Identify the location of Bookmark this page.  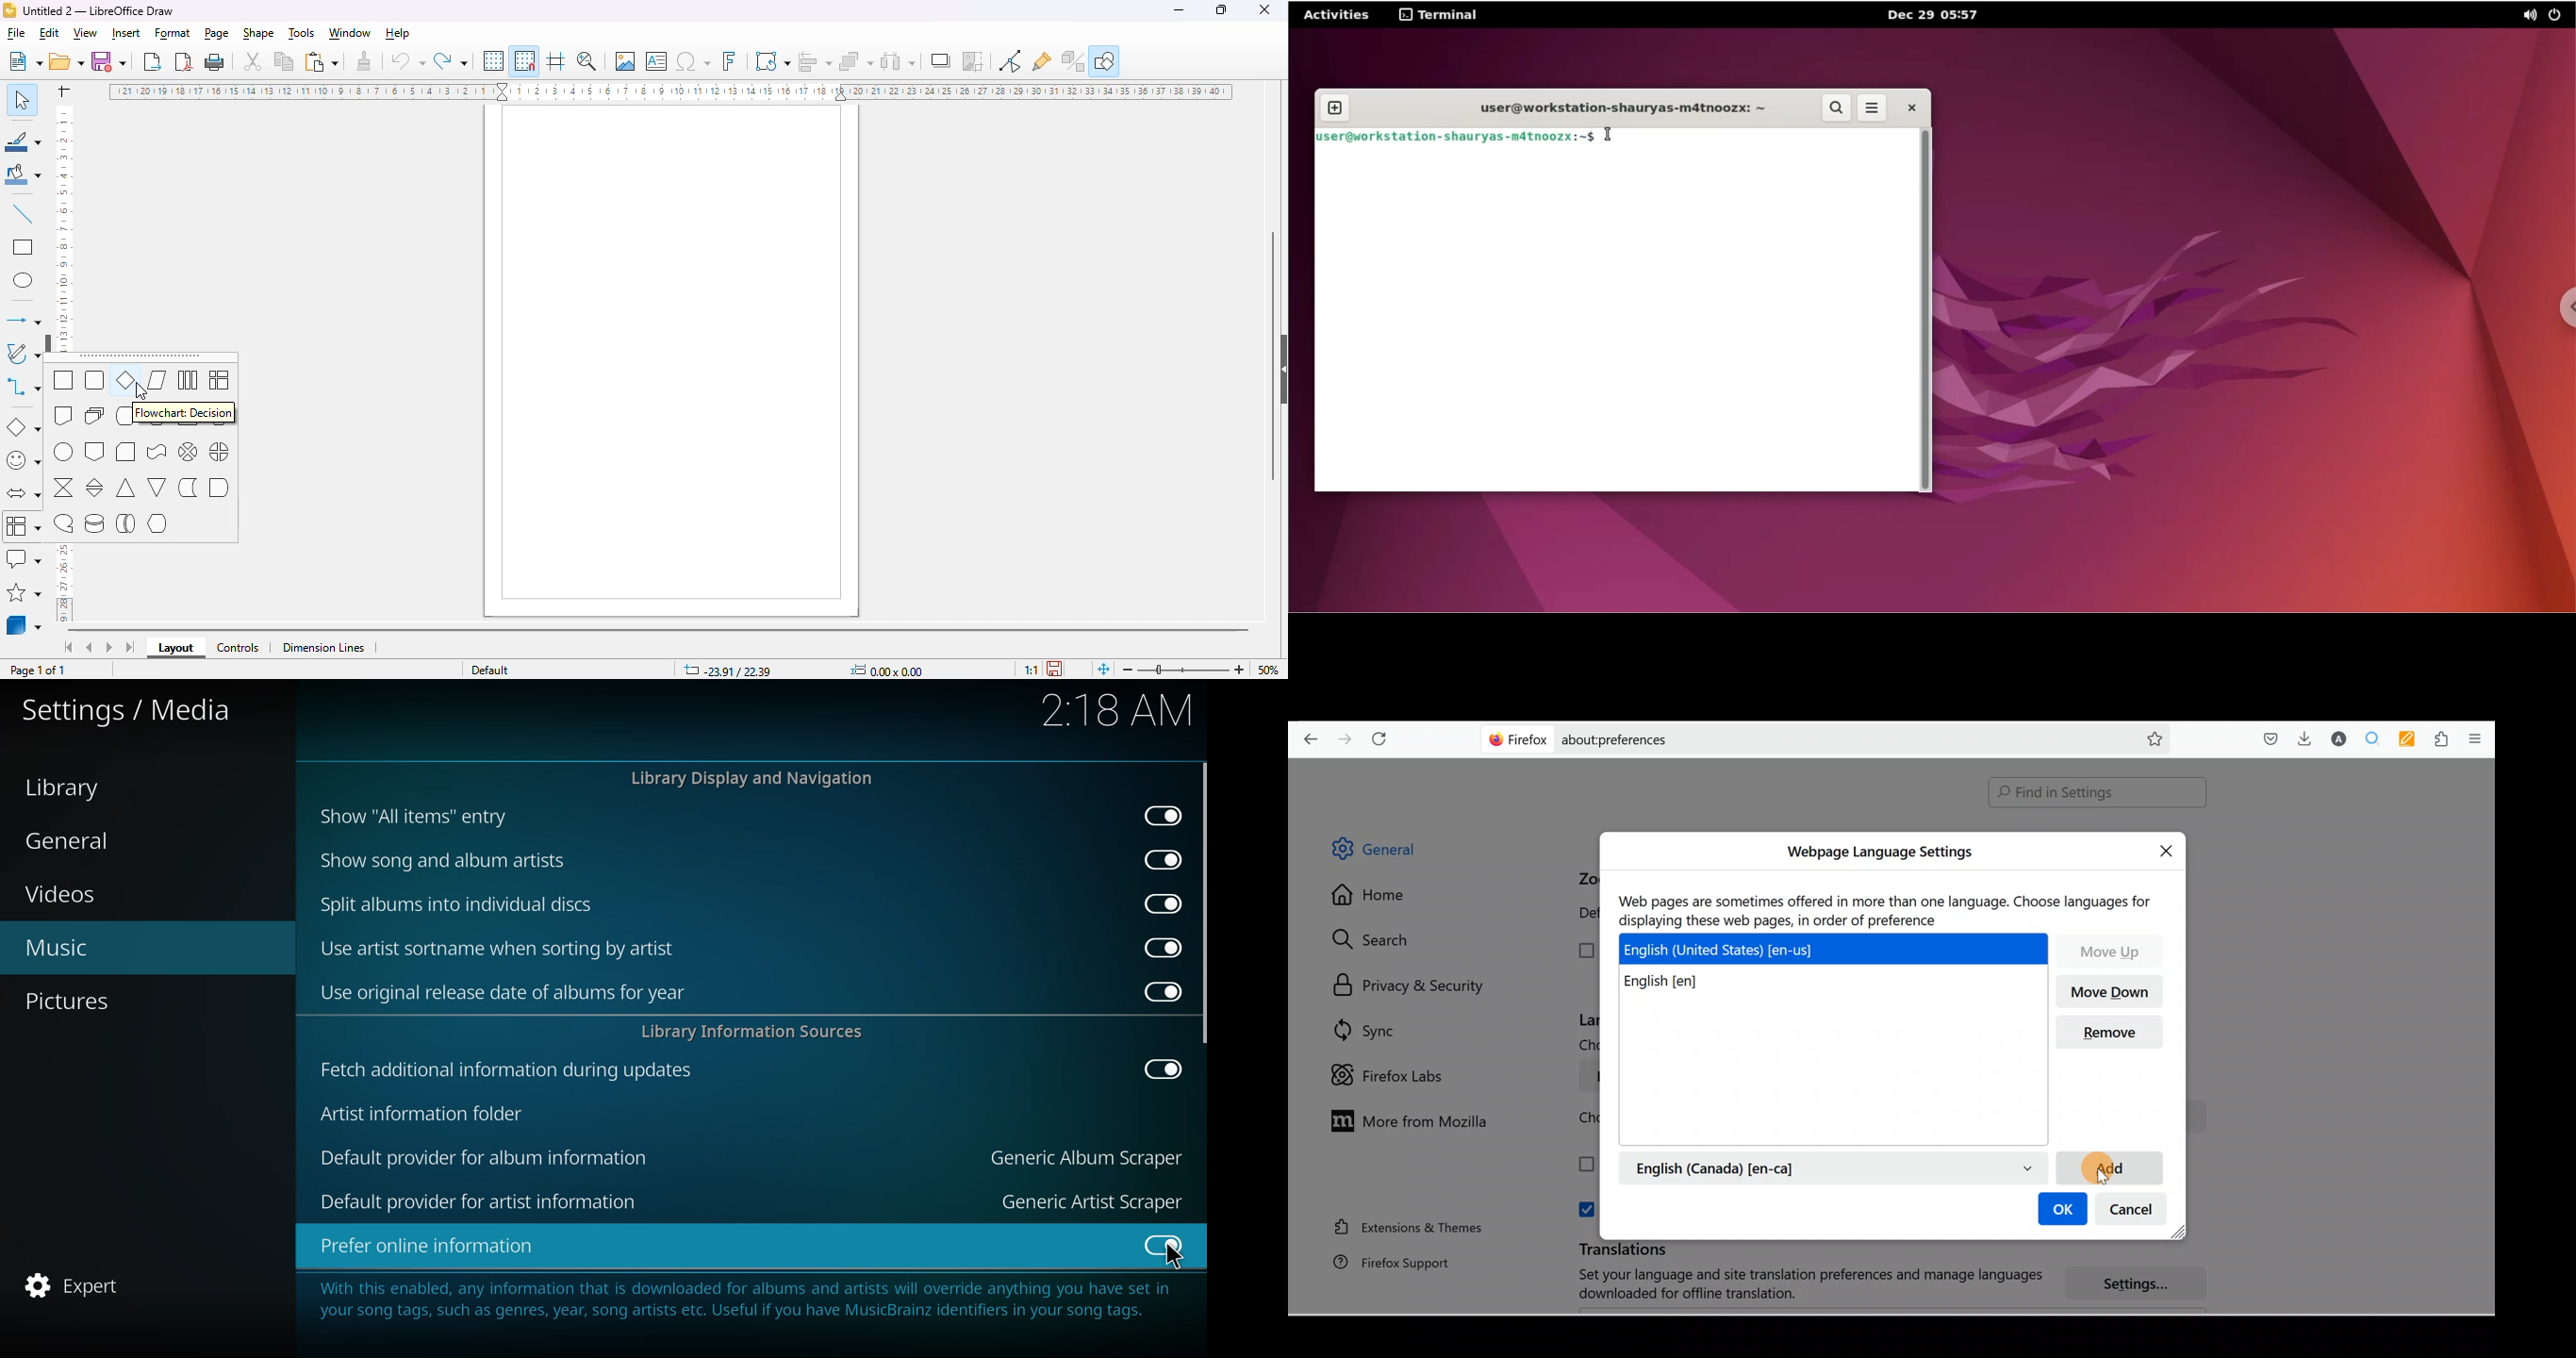
(2145, 738).